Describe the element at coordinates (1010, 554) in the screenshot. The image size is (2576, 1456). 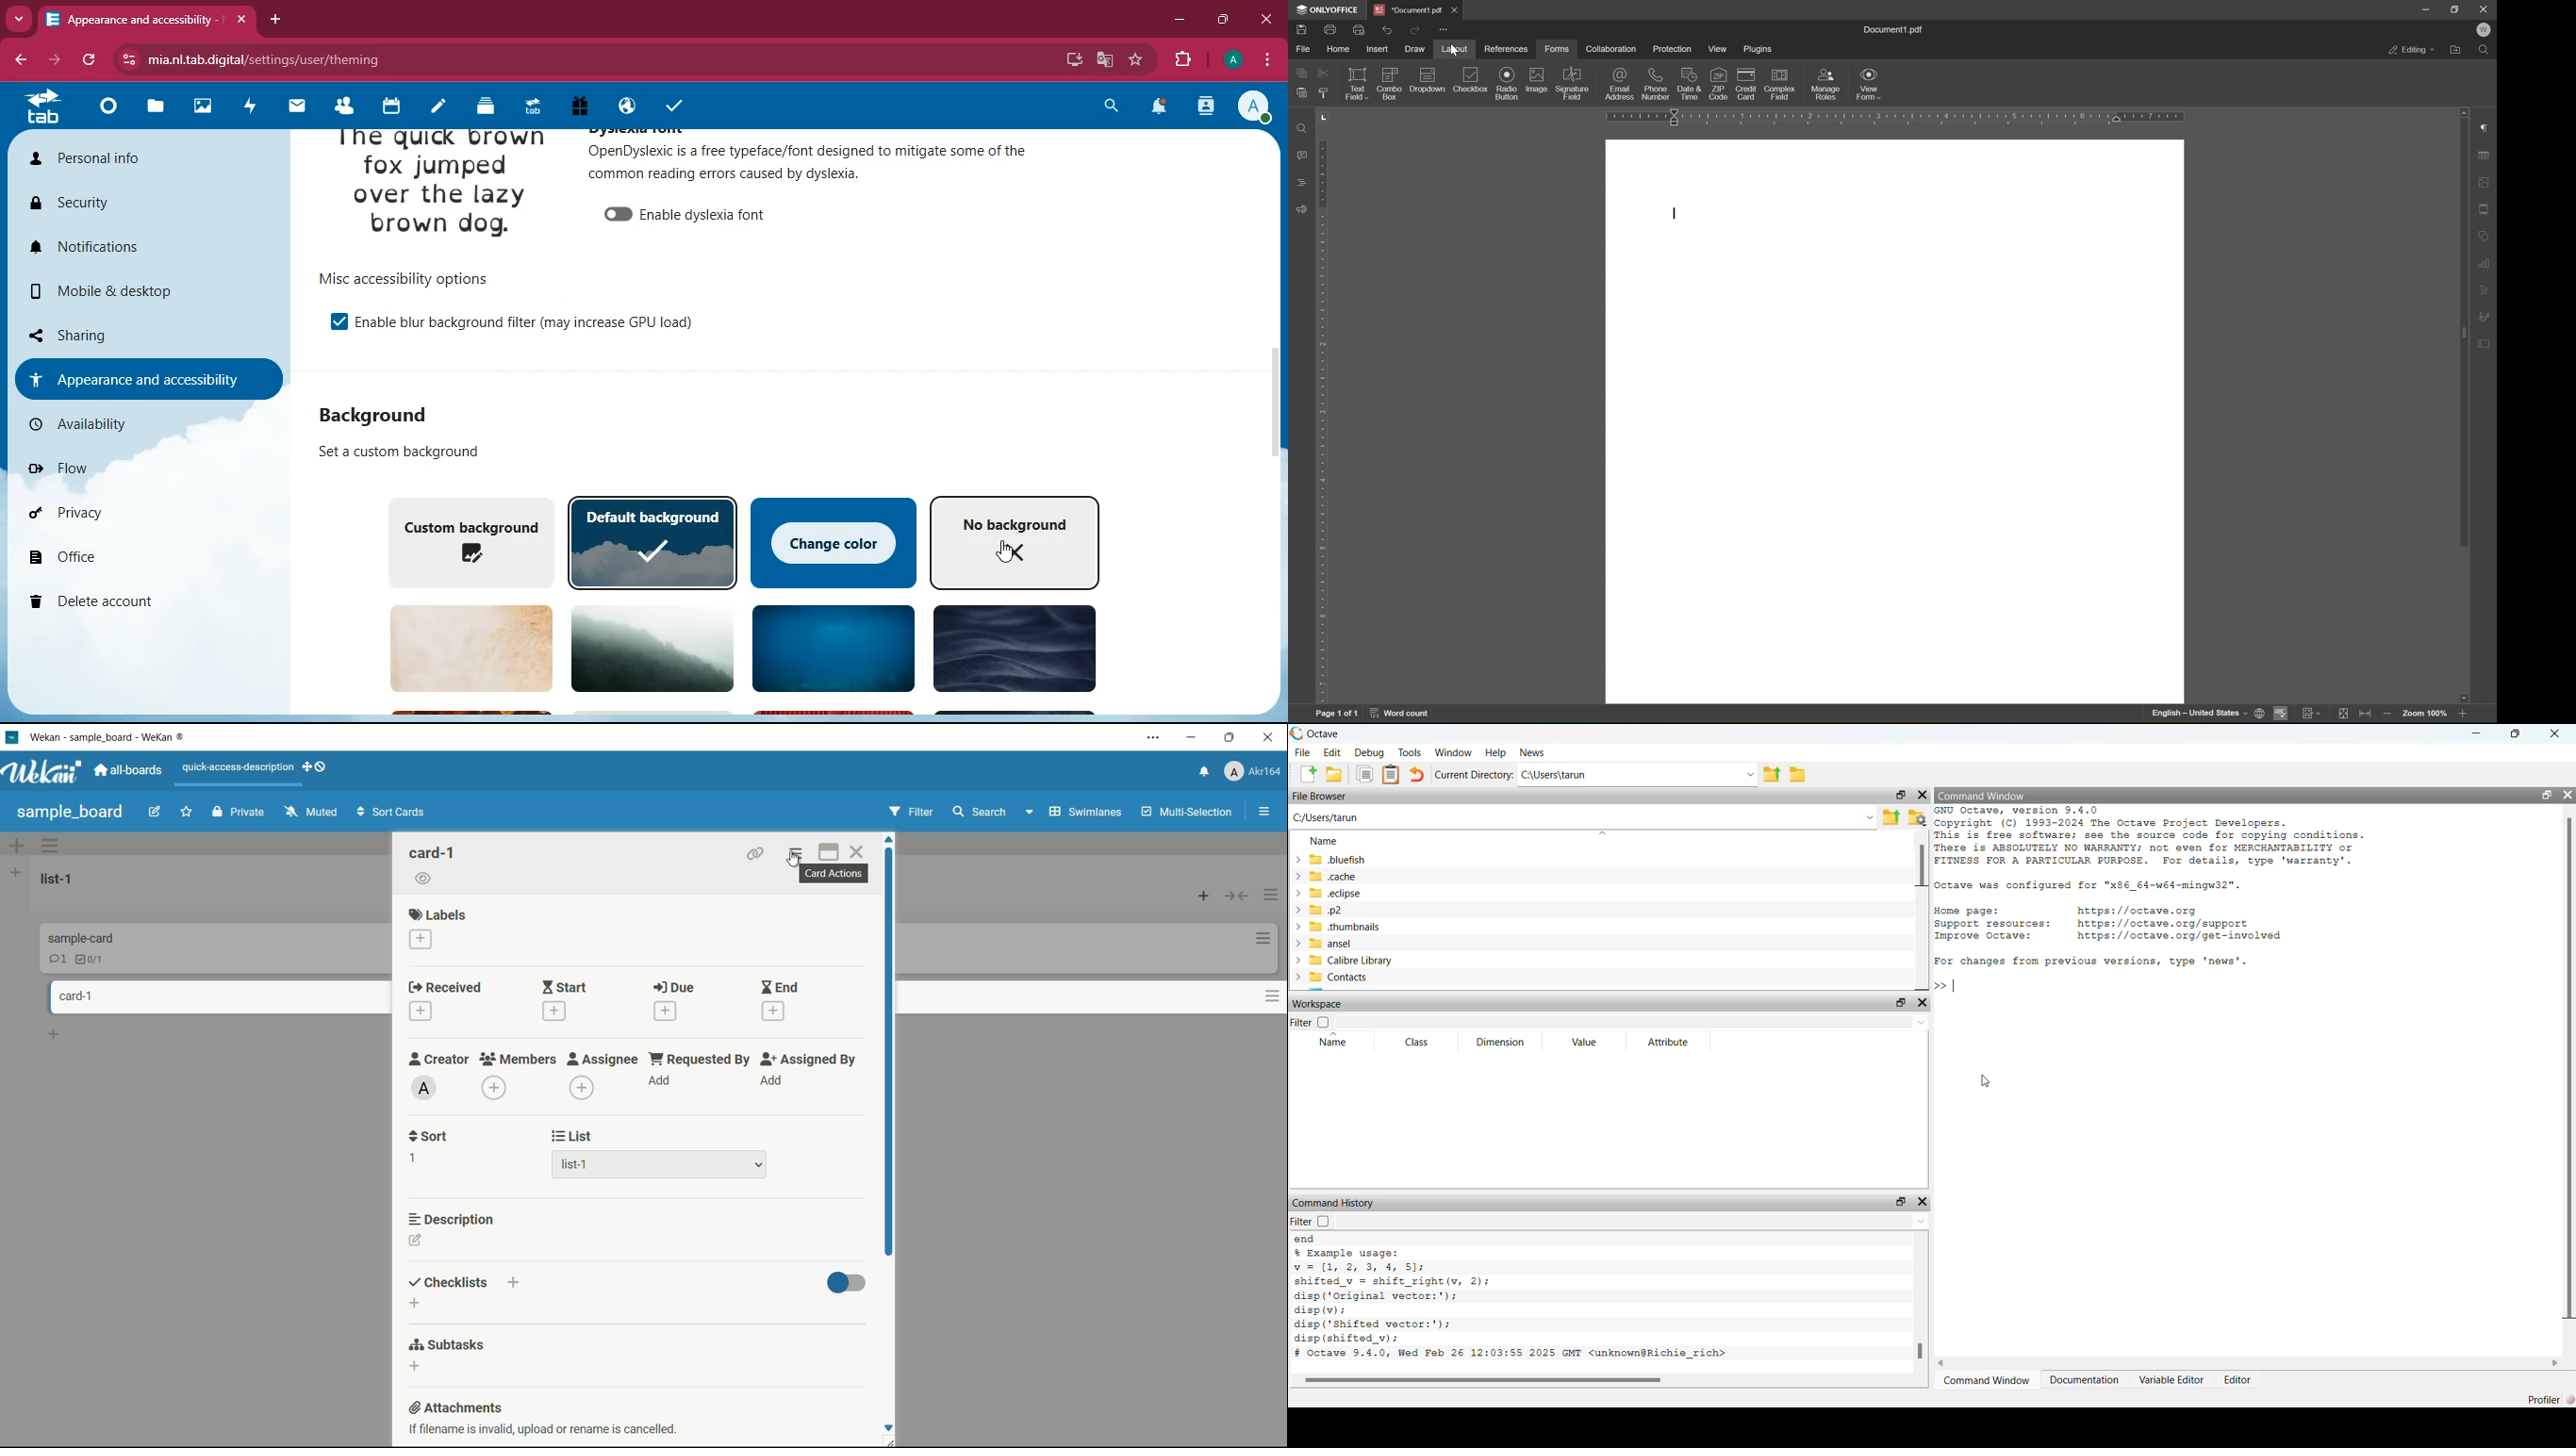
I see `cursor` at that location.